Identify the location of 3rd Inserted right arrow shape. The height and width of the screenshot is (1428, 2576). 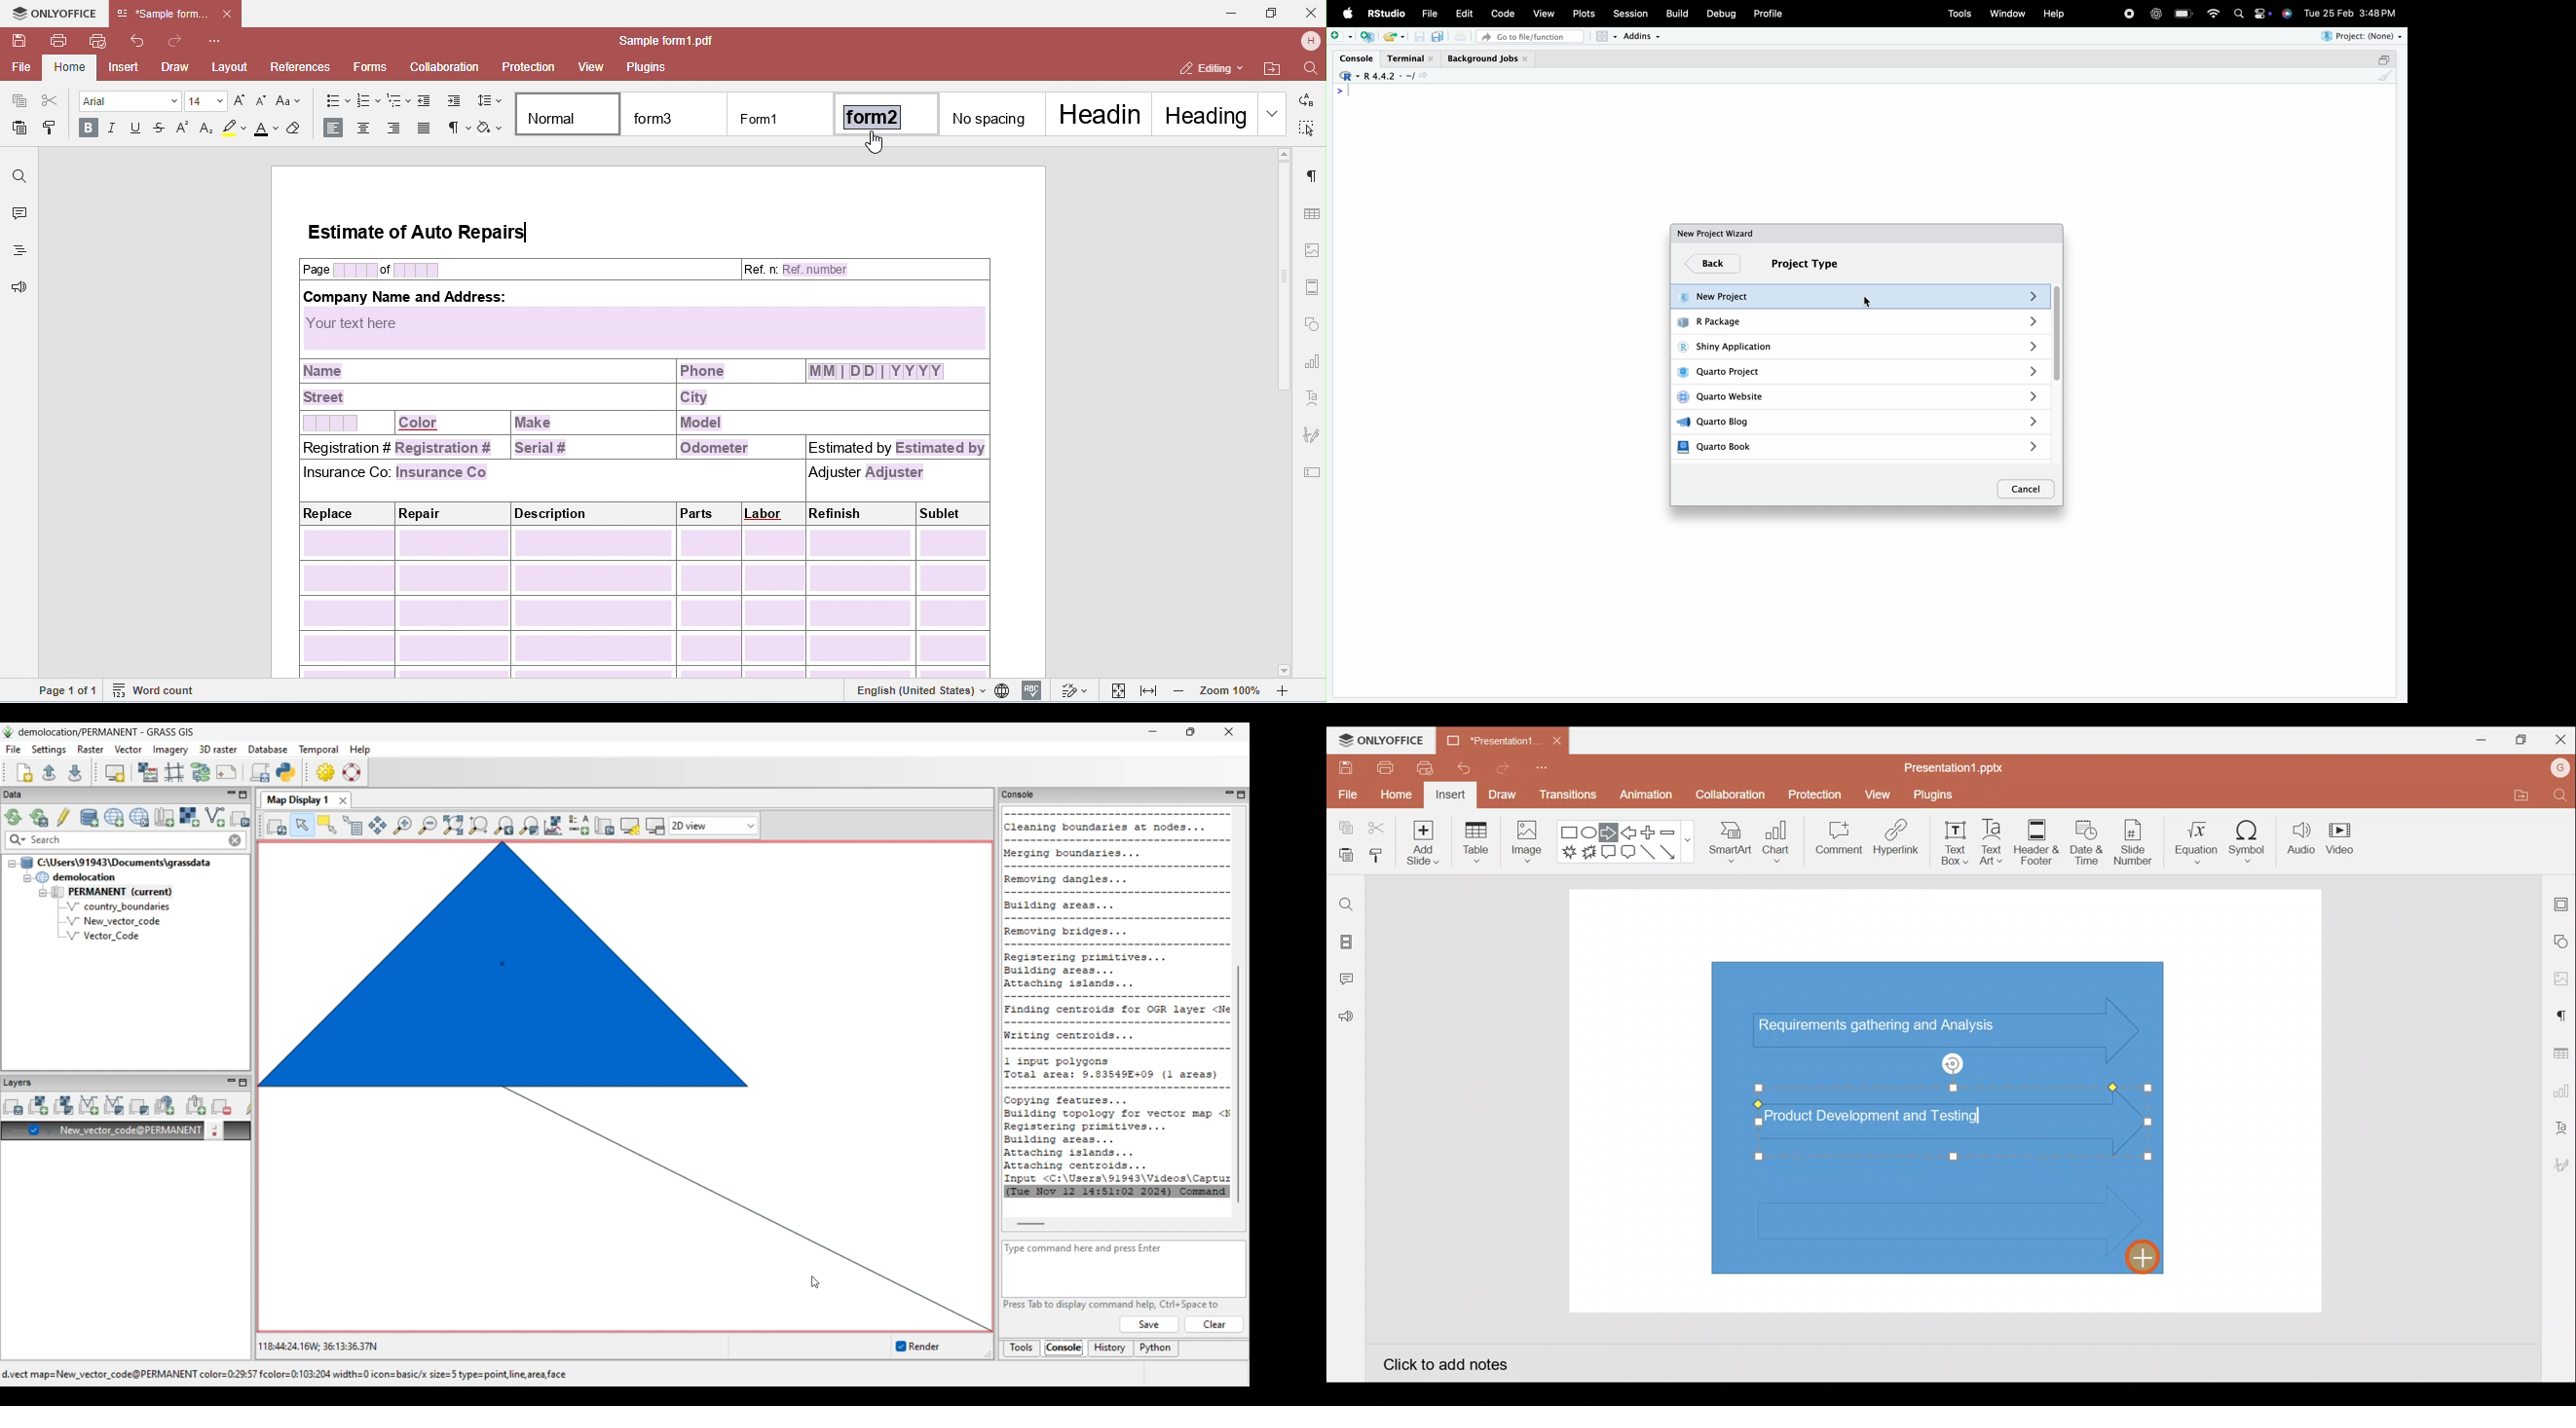
(1920, 1222).